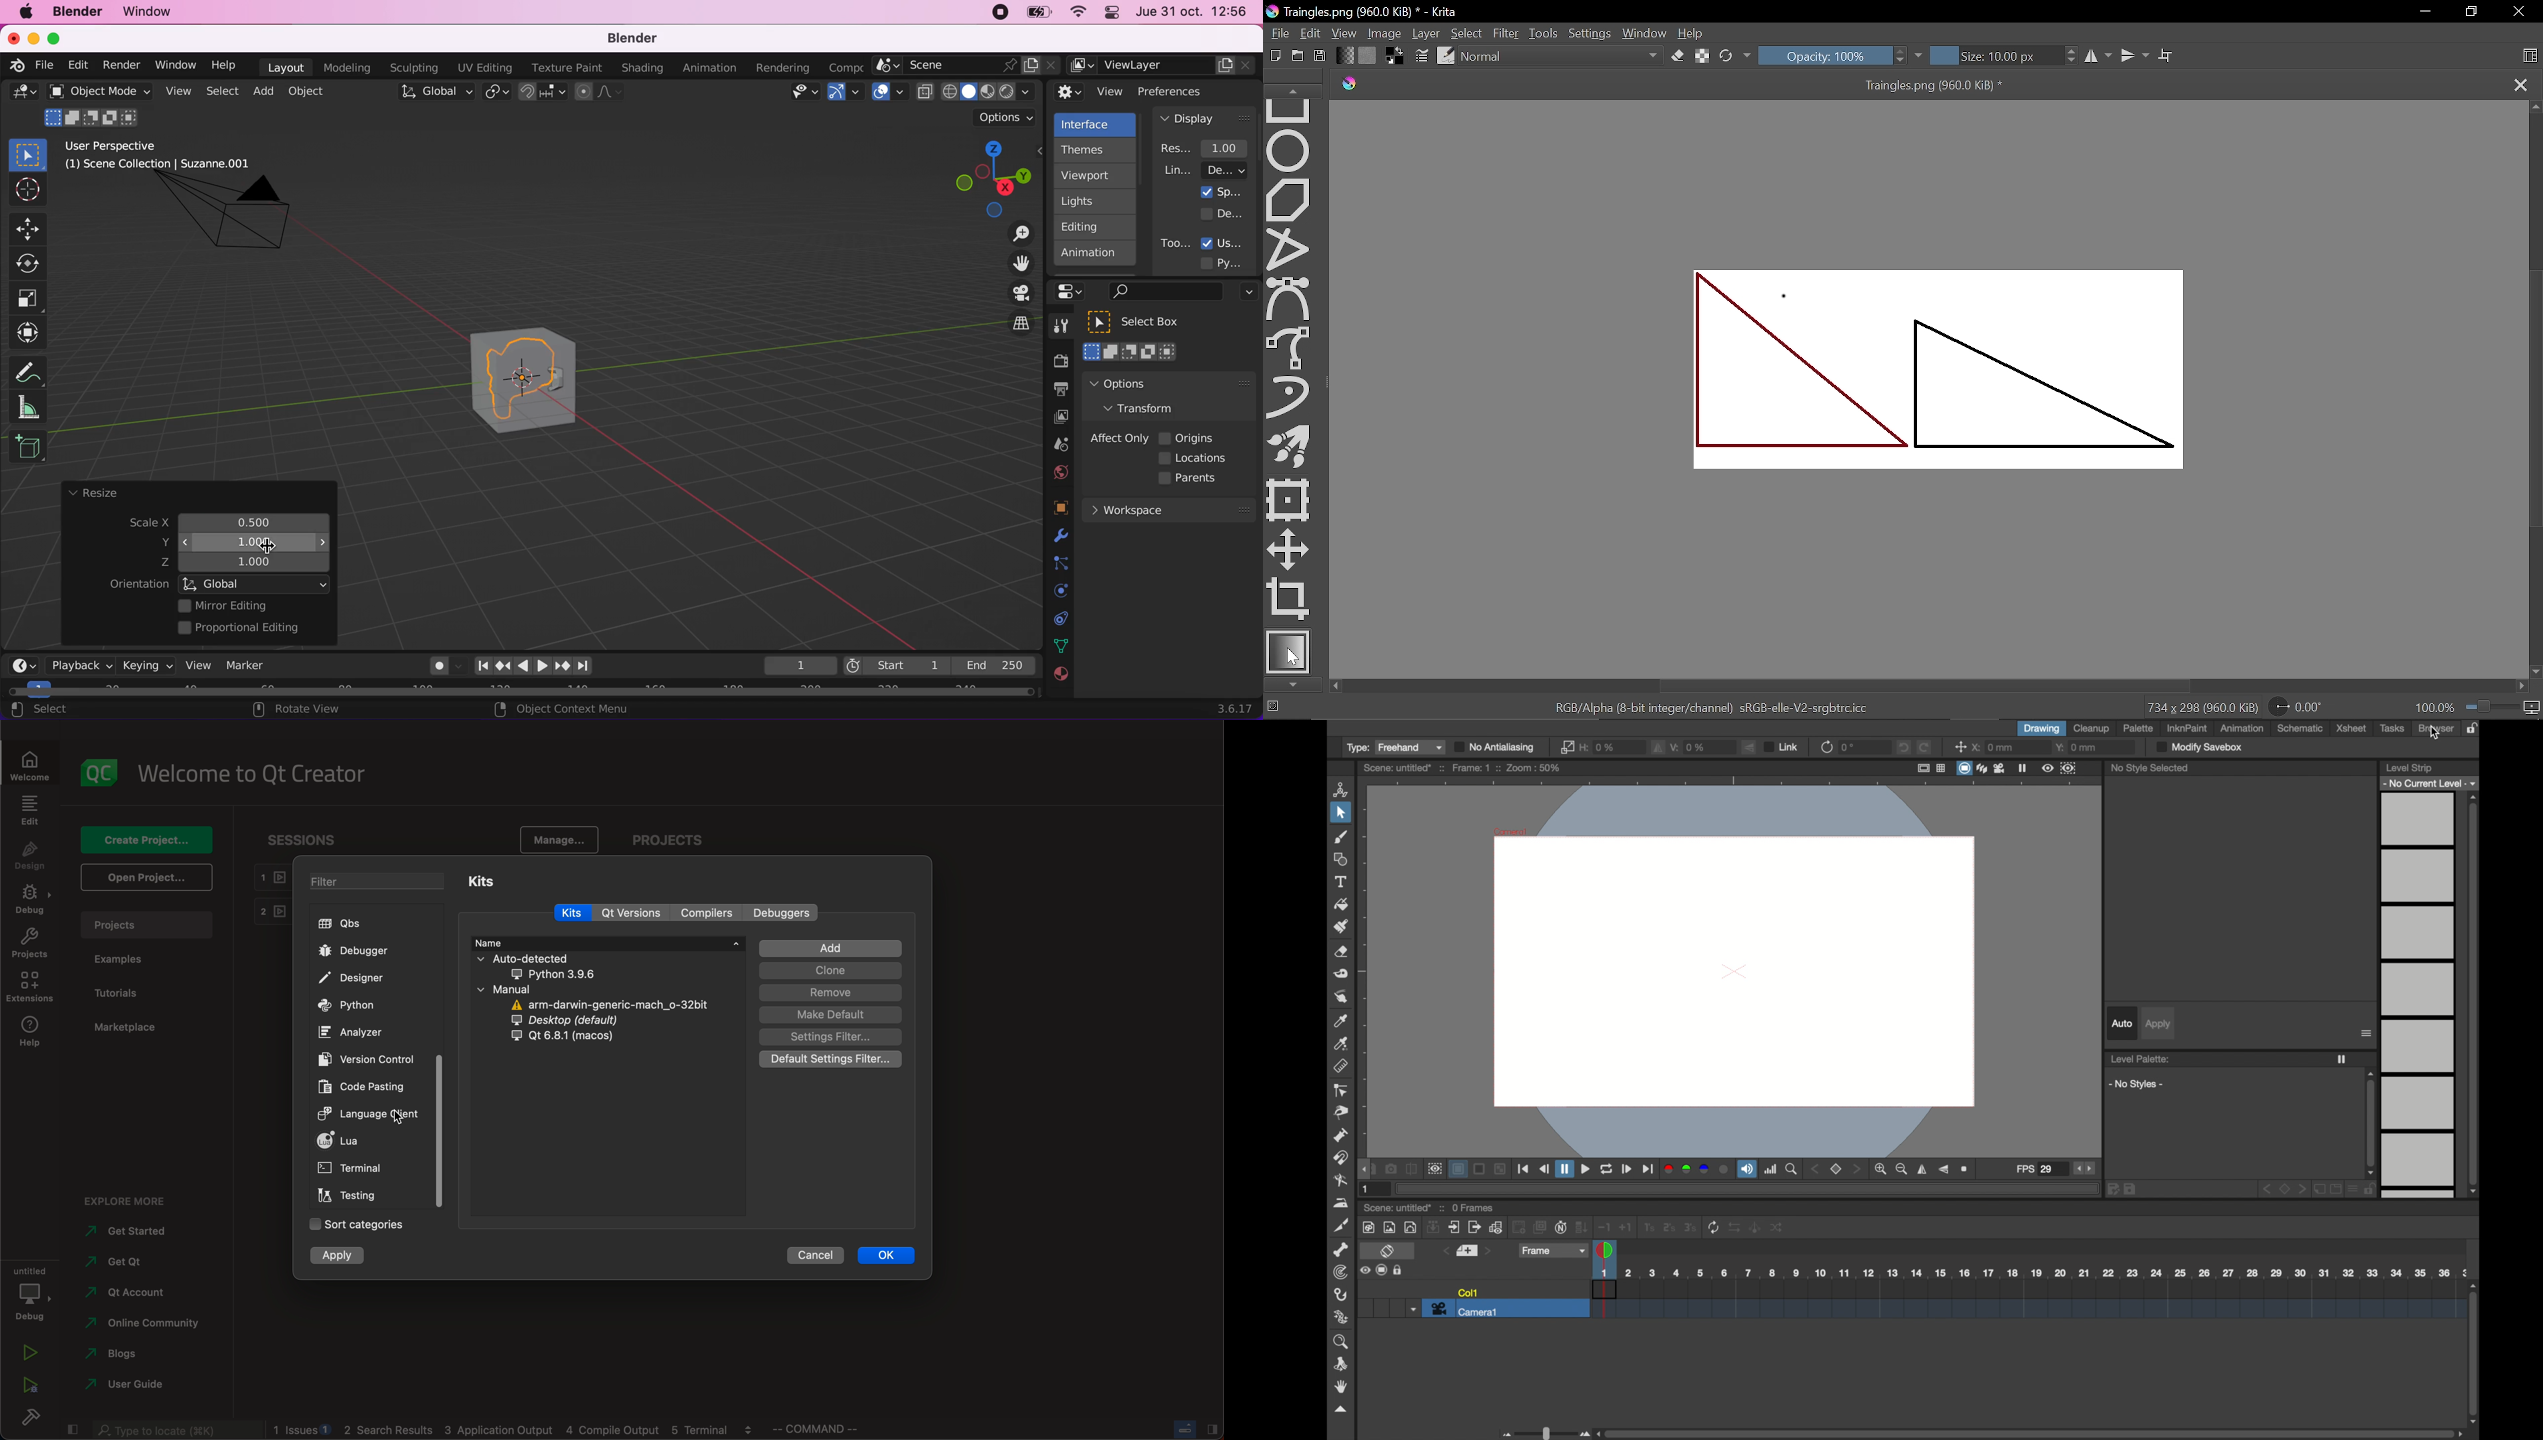  What do you see at coordinates (782, 912) in the screenshot?
I see `` at bounding box center [782, 912].